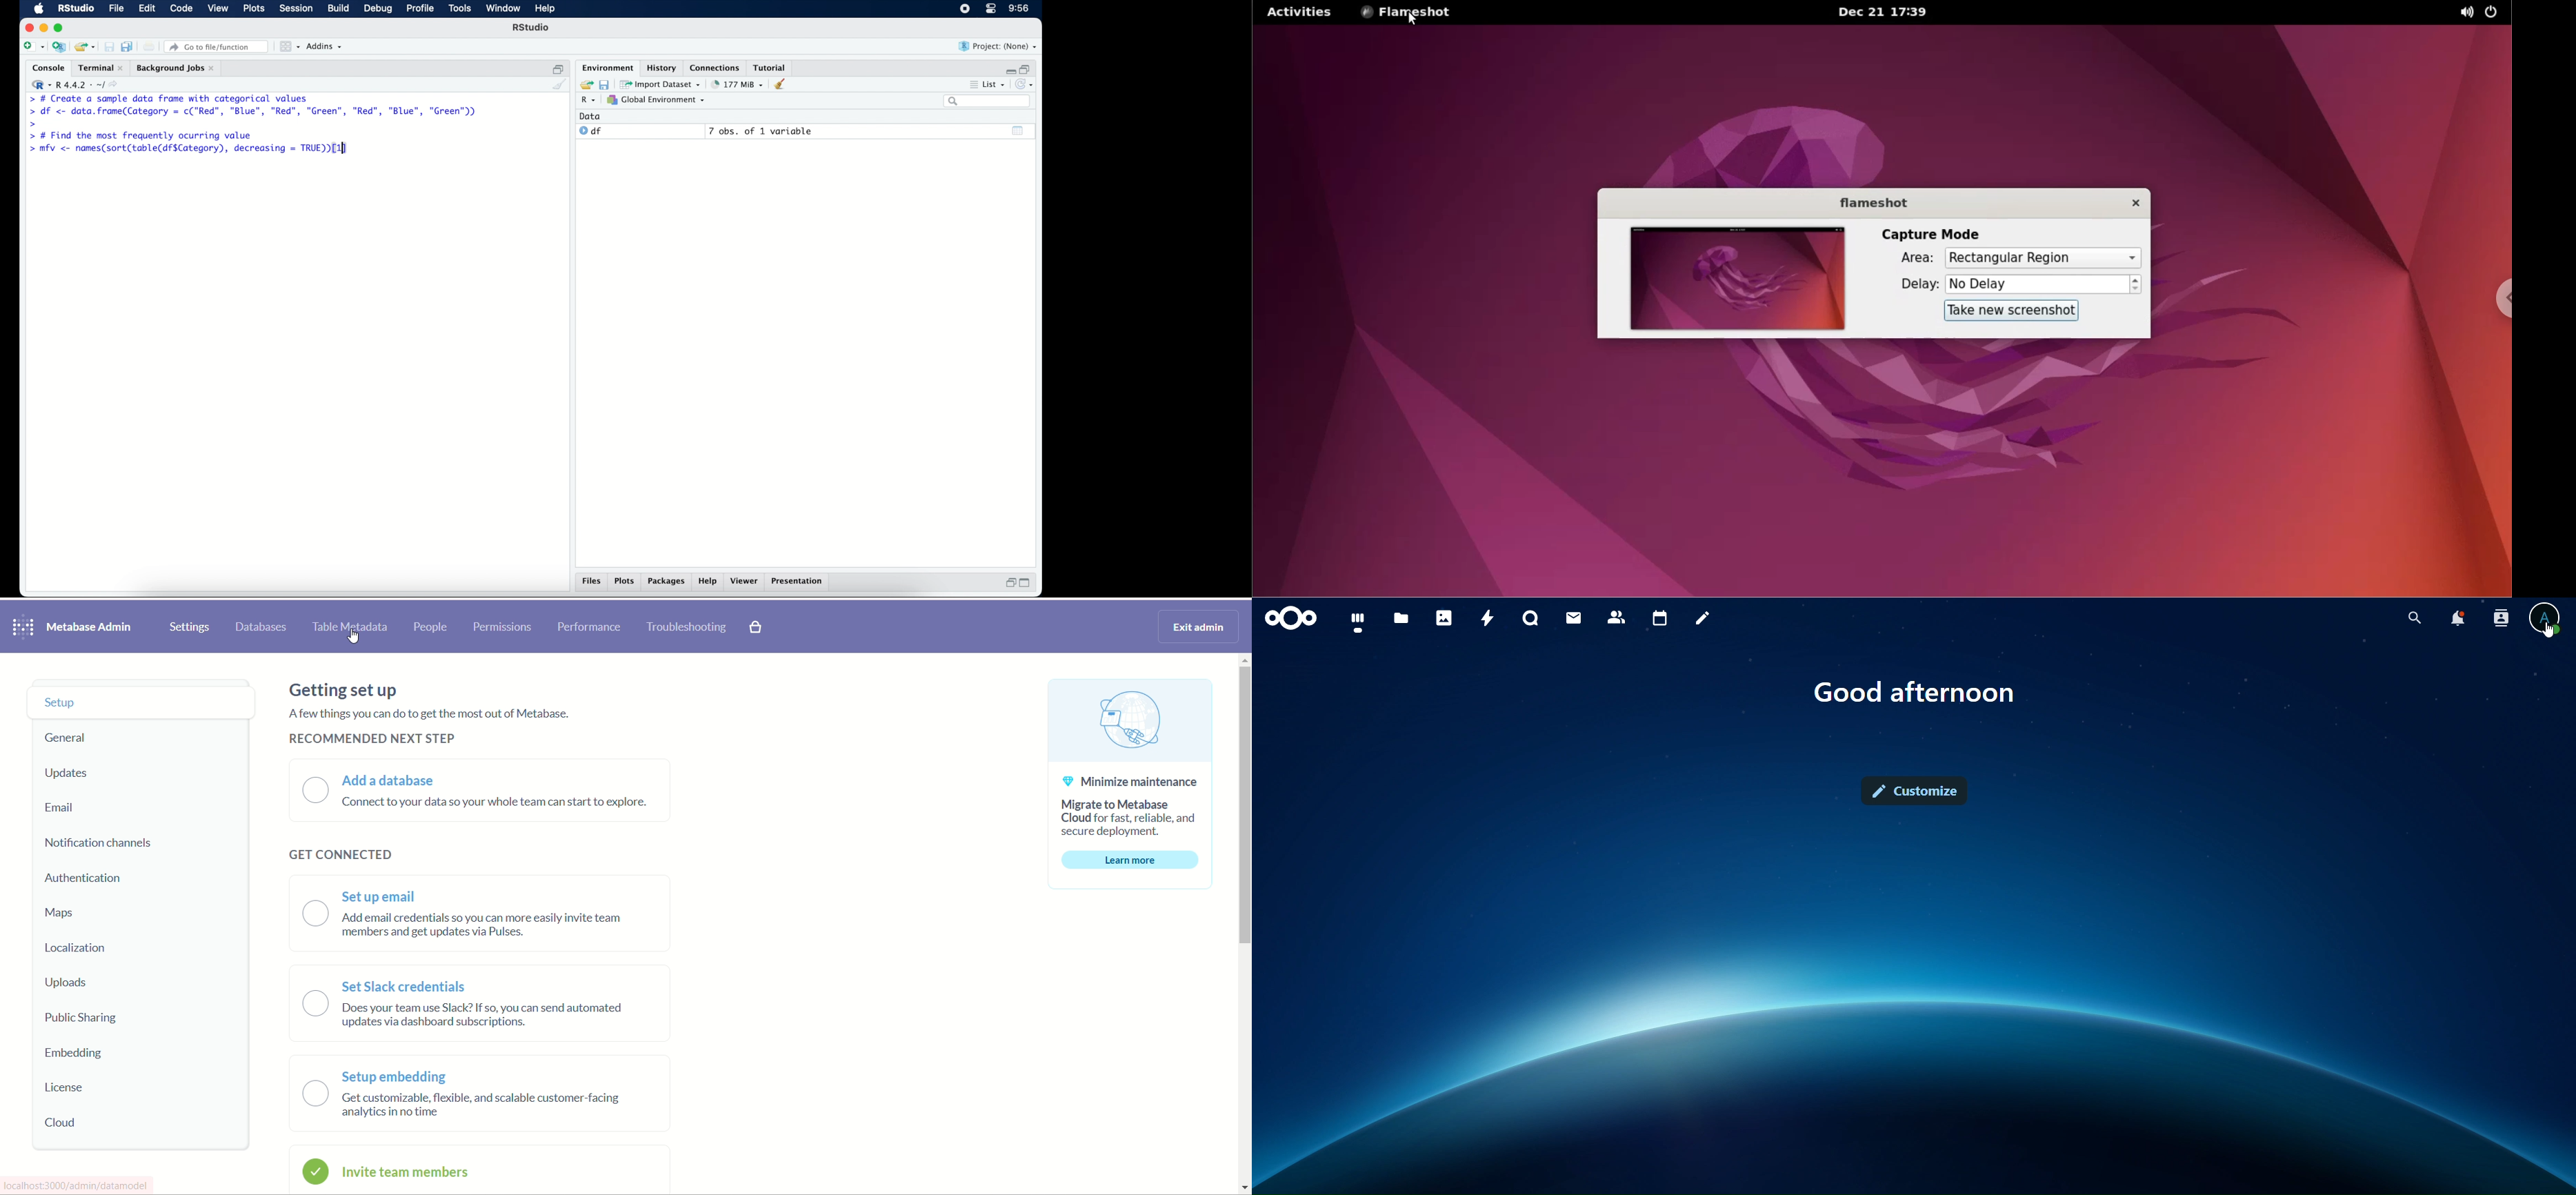 The width and height of the screenshot is (2576, 1204). What do you see at coordinates (99, 66) in the screenshot?
I see `terminal` at bounding box center [99, 66].